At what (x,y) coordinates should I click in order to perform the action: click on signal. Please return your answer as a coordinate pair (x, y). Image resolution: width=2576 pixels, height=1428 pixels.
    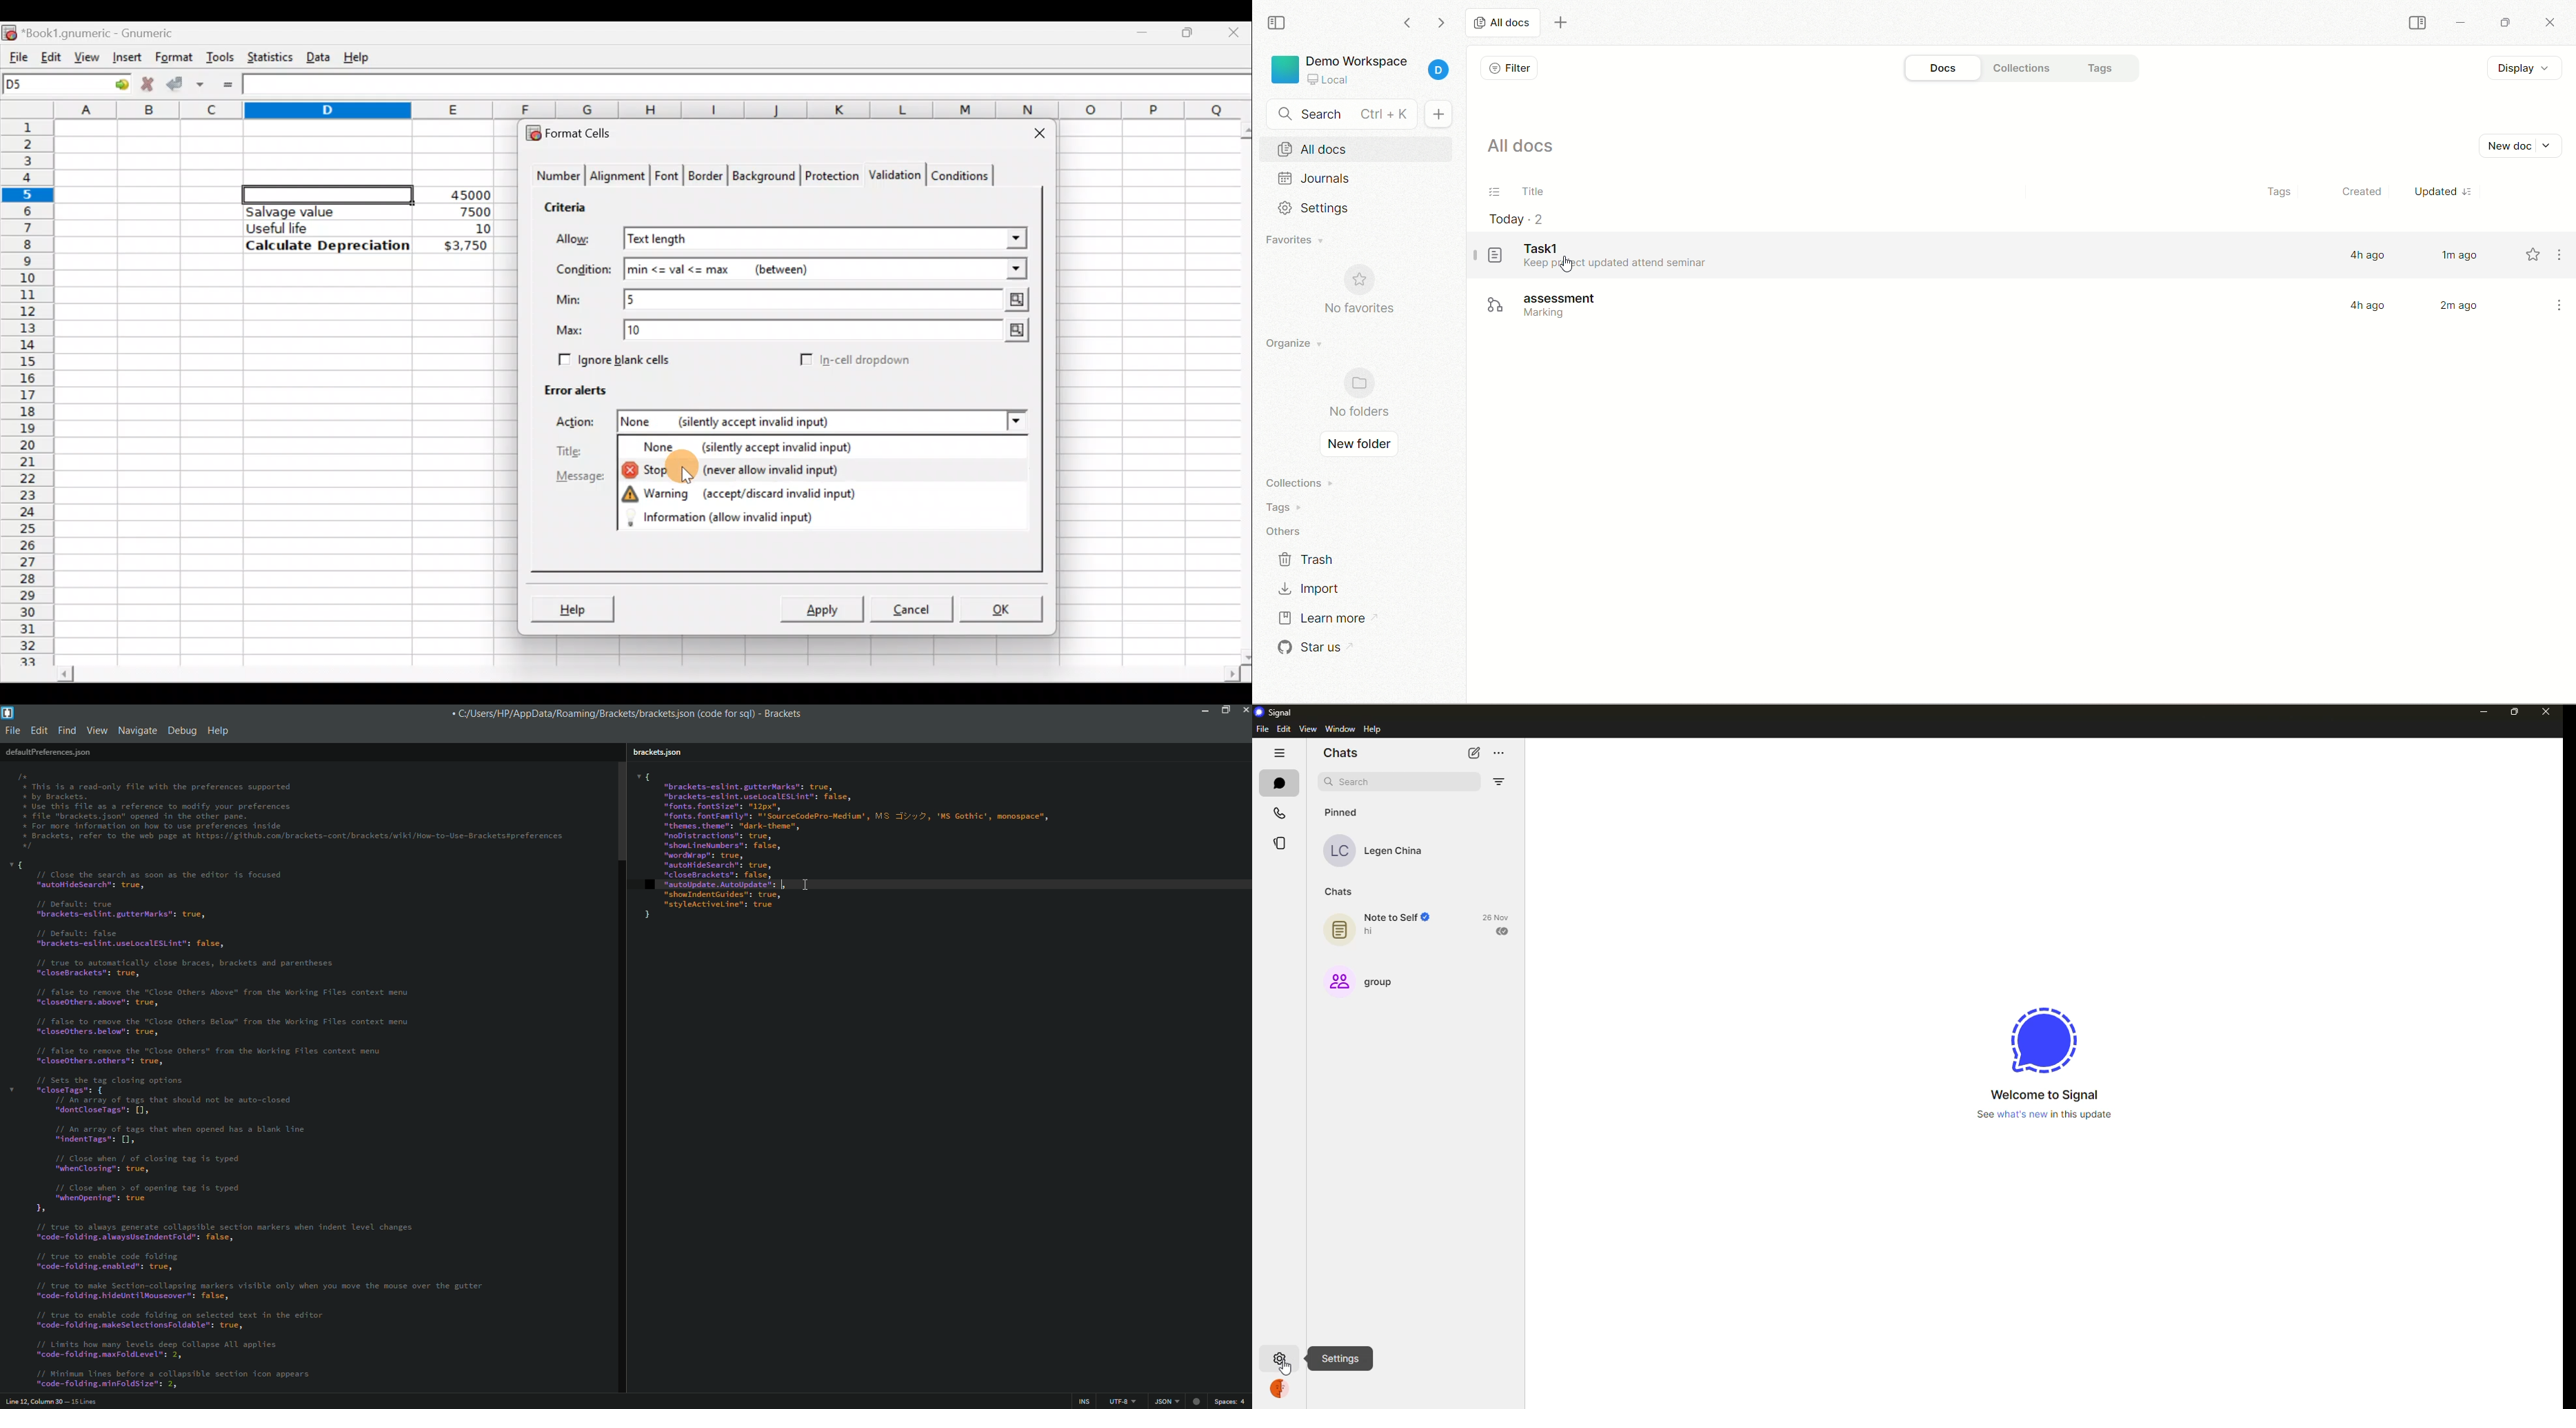
    Looking at the image, I should click on (2041, 1040).